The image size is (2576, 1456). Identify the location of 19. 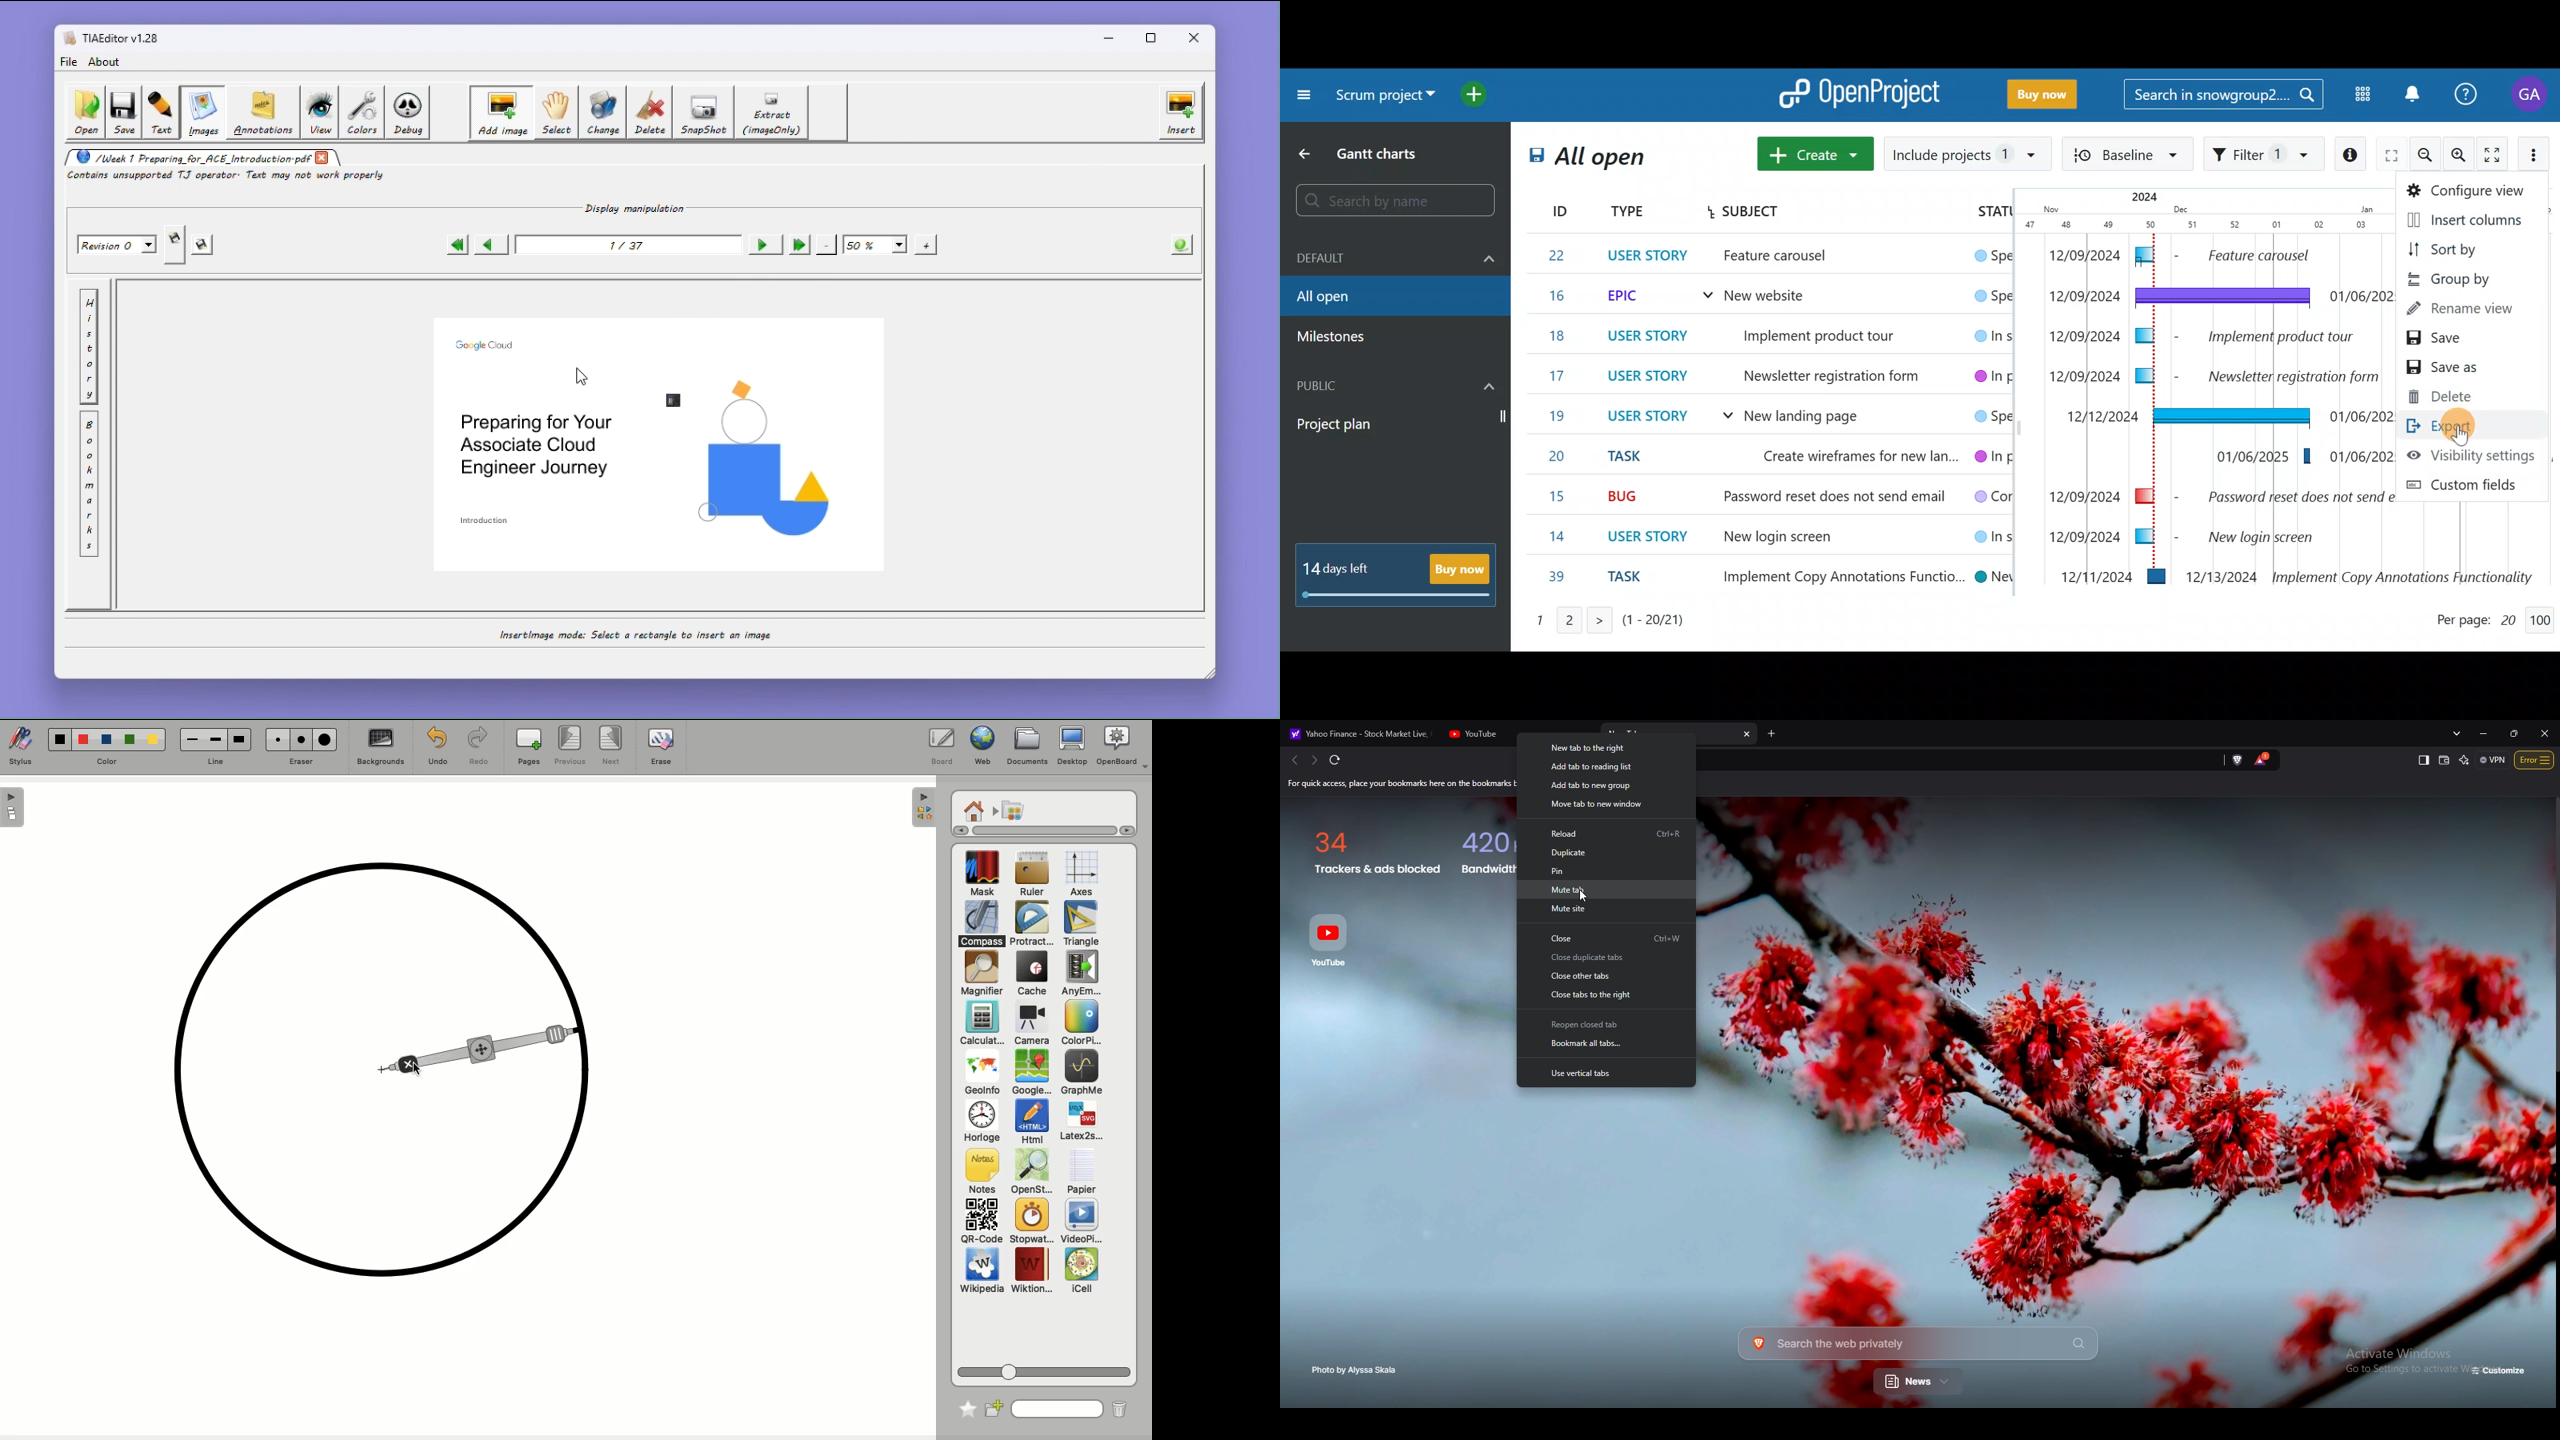
(1559, 415).